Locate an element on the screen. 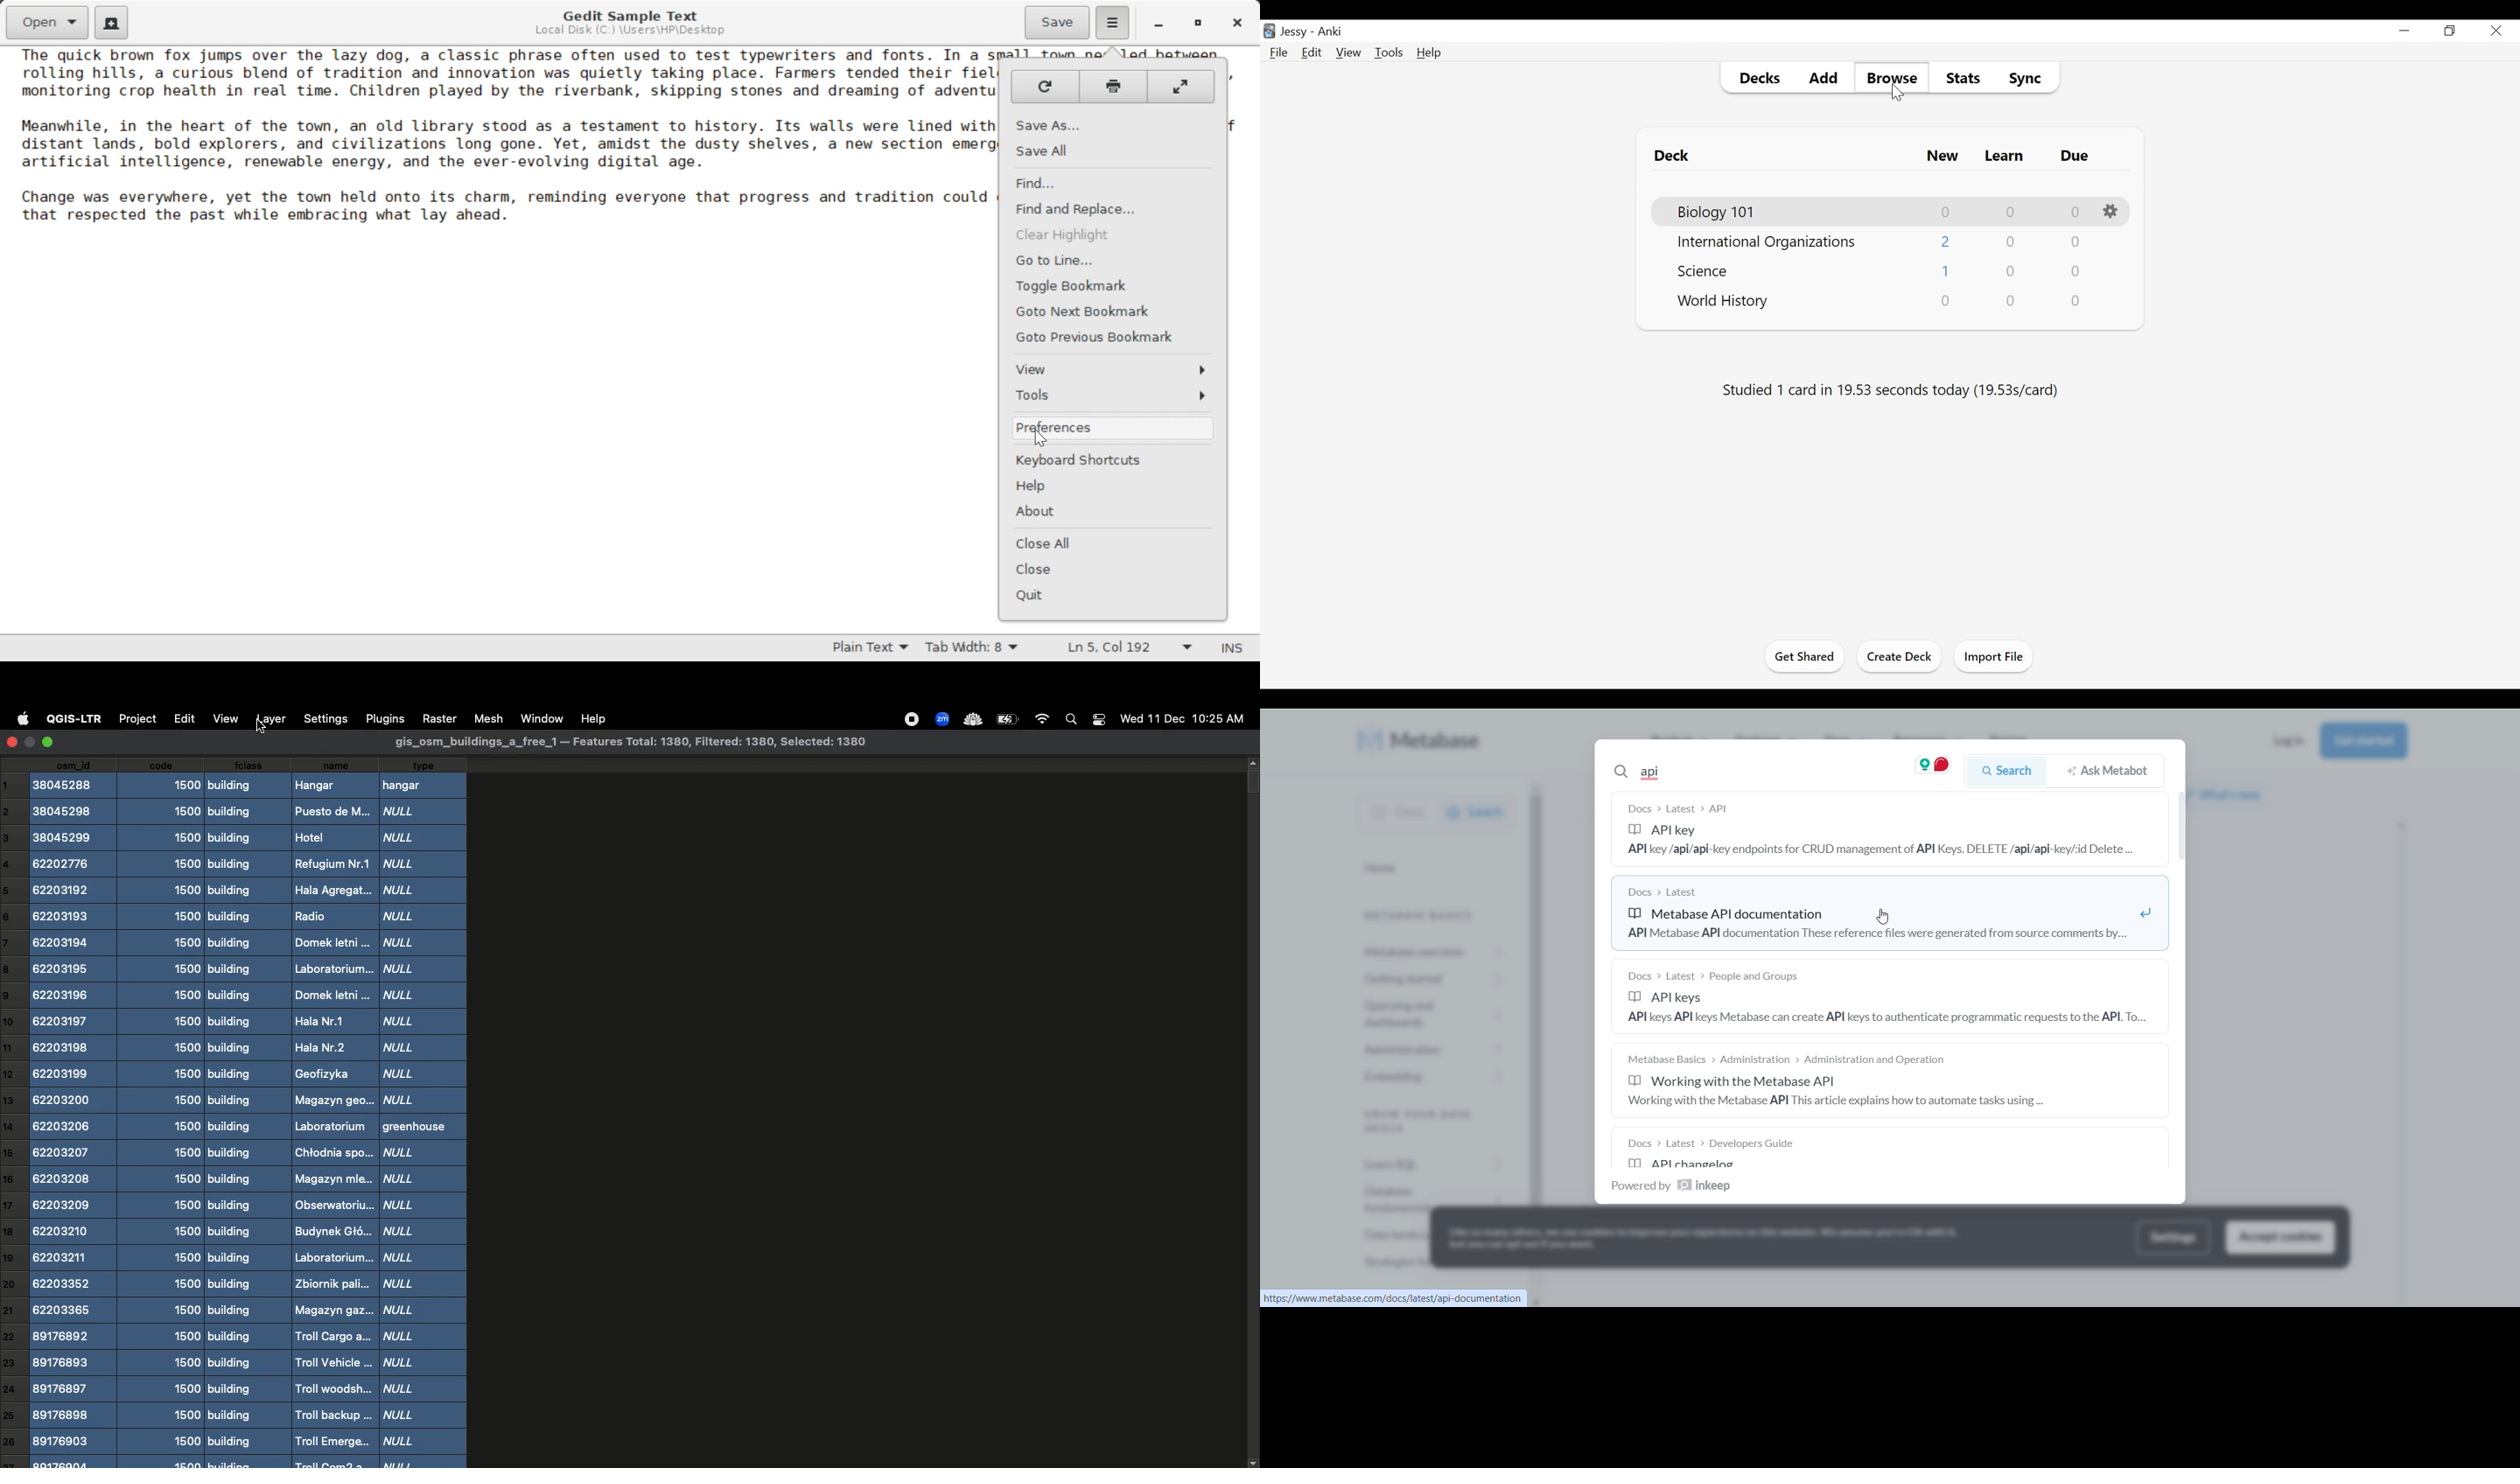  Mesh is located at coordinates (486, 718).